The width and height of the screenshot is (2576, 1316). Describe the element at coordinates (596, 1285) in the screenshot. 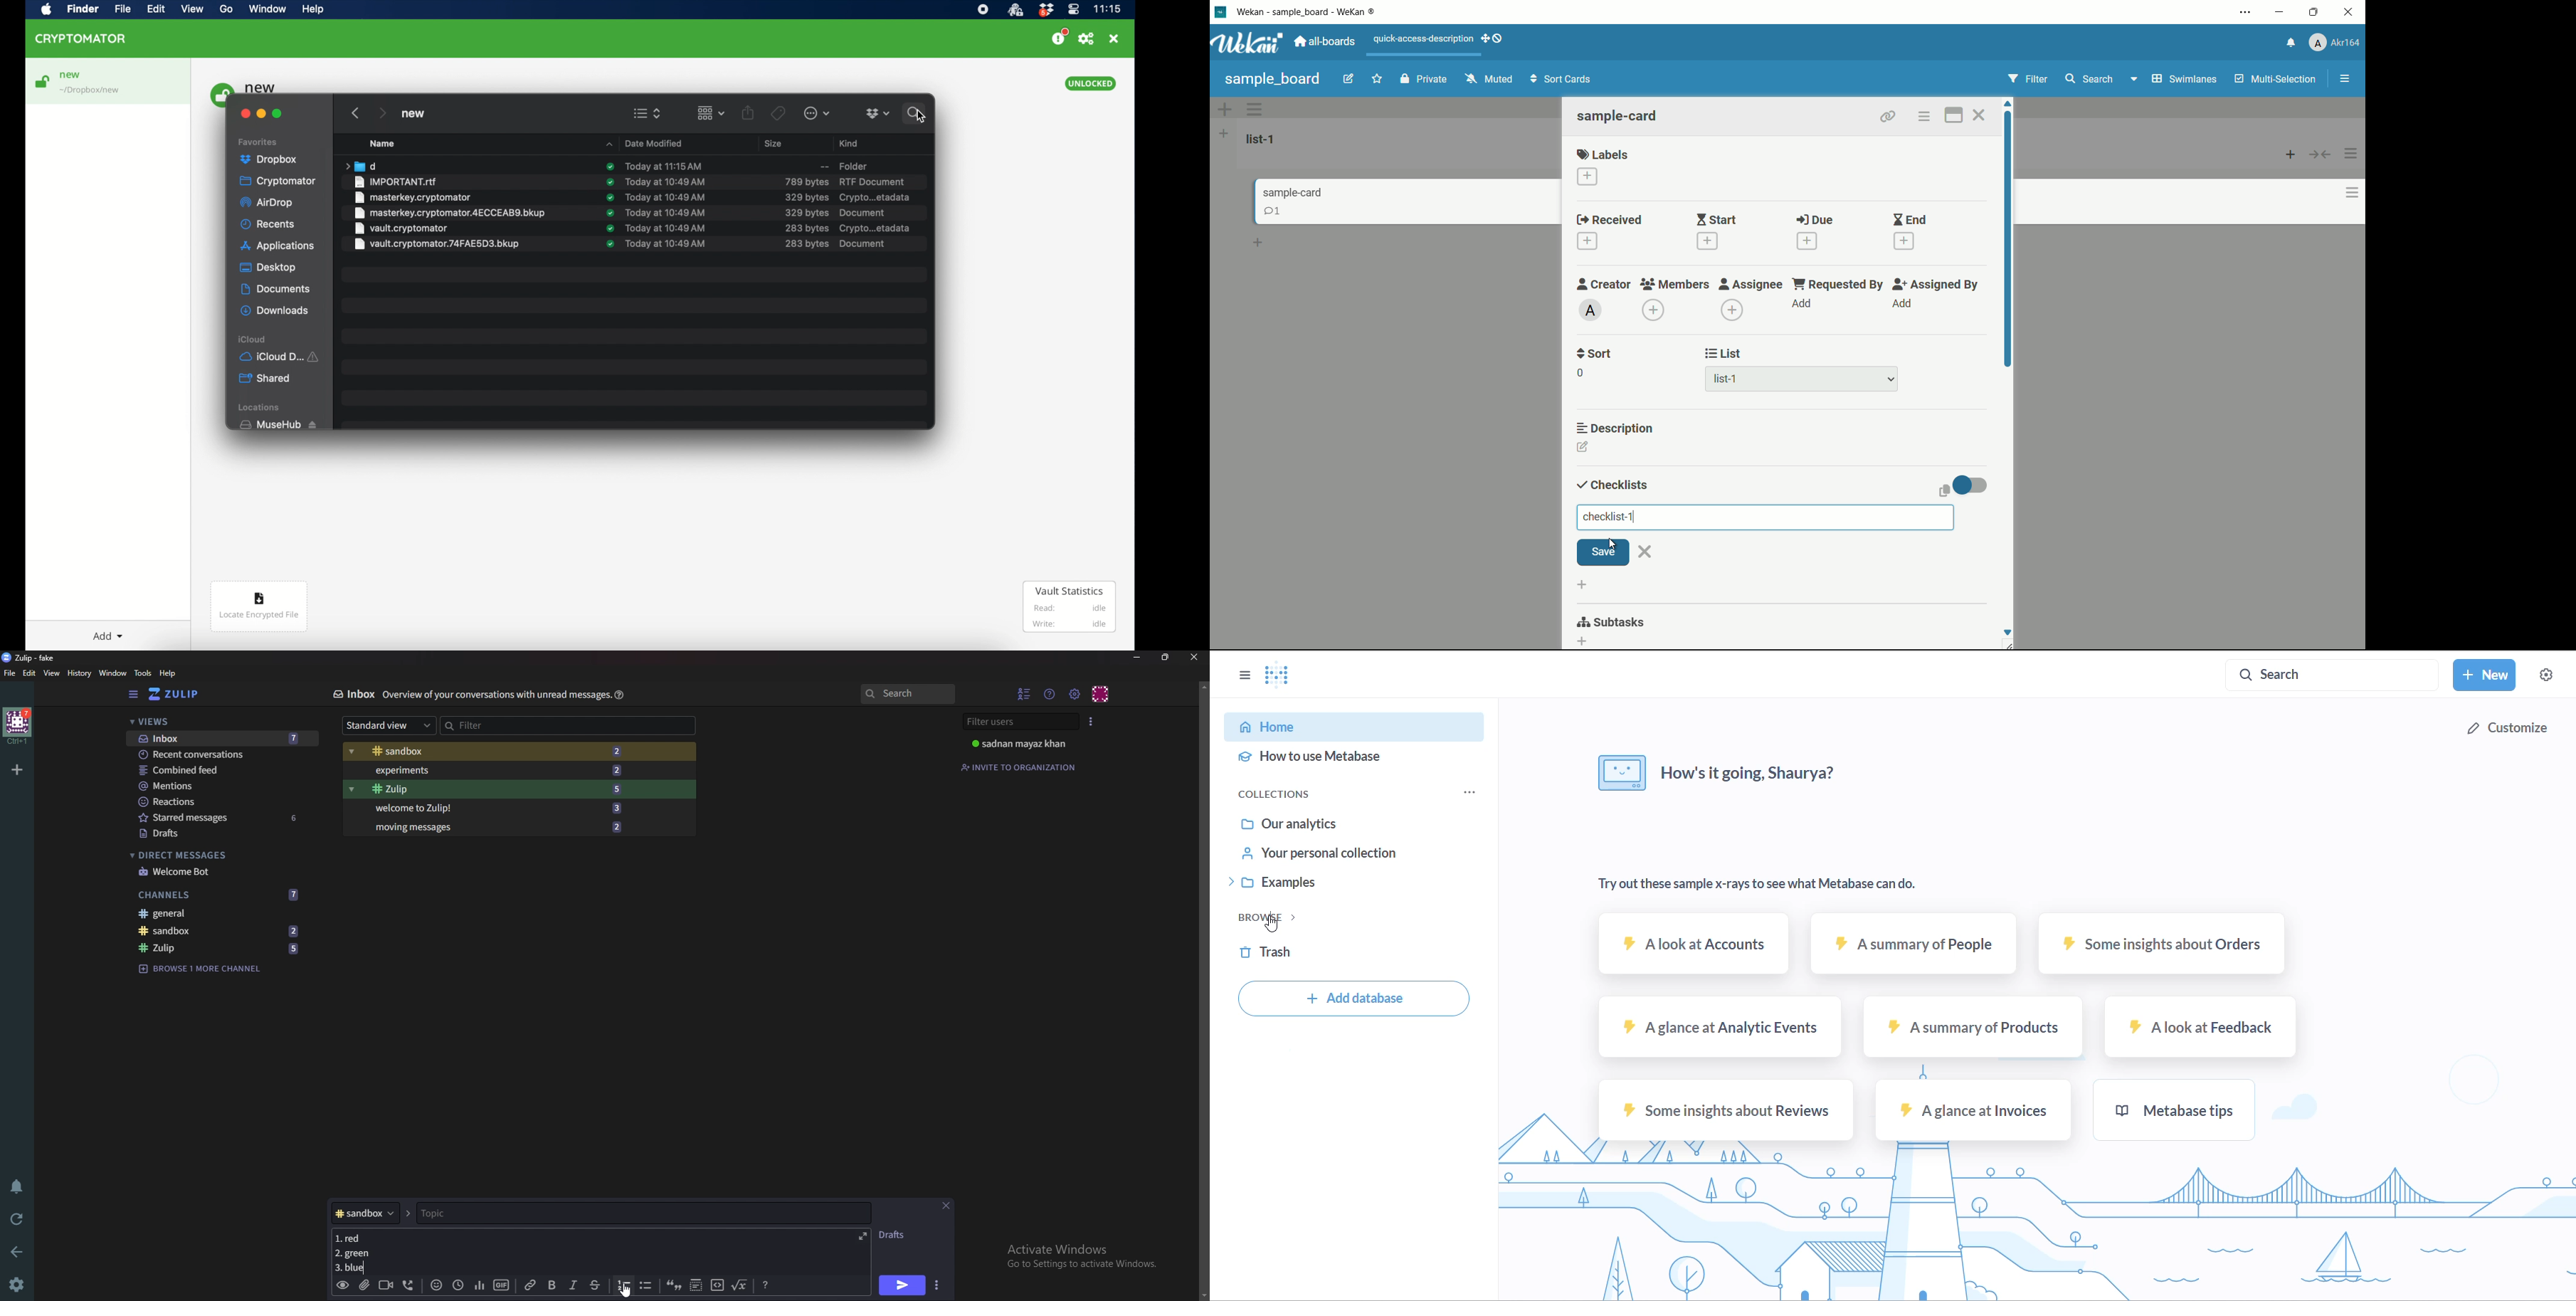

I see `Strike through` at that location.